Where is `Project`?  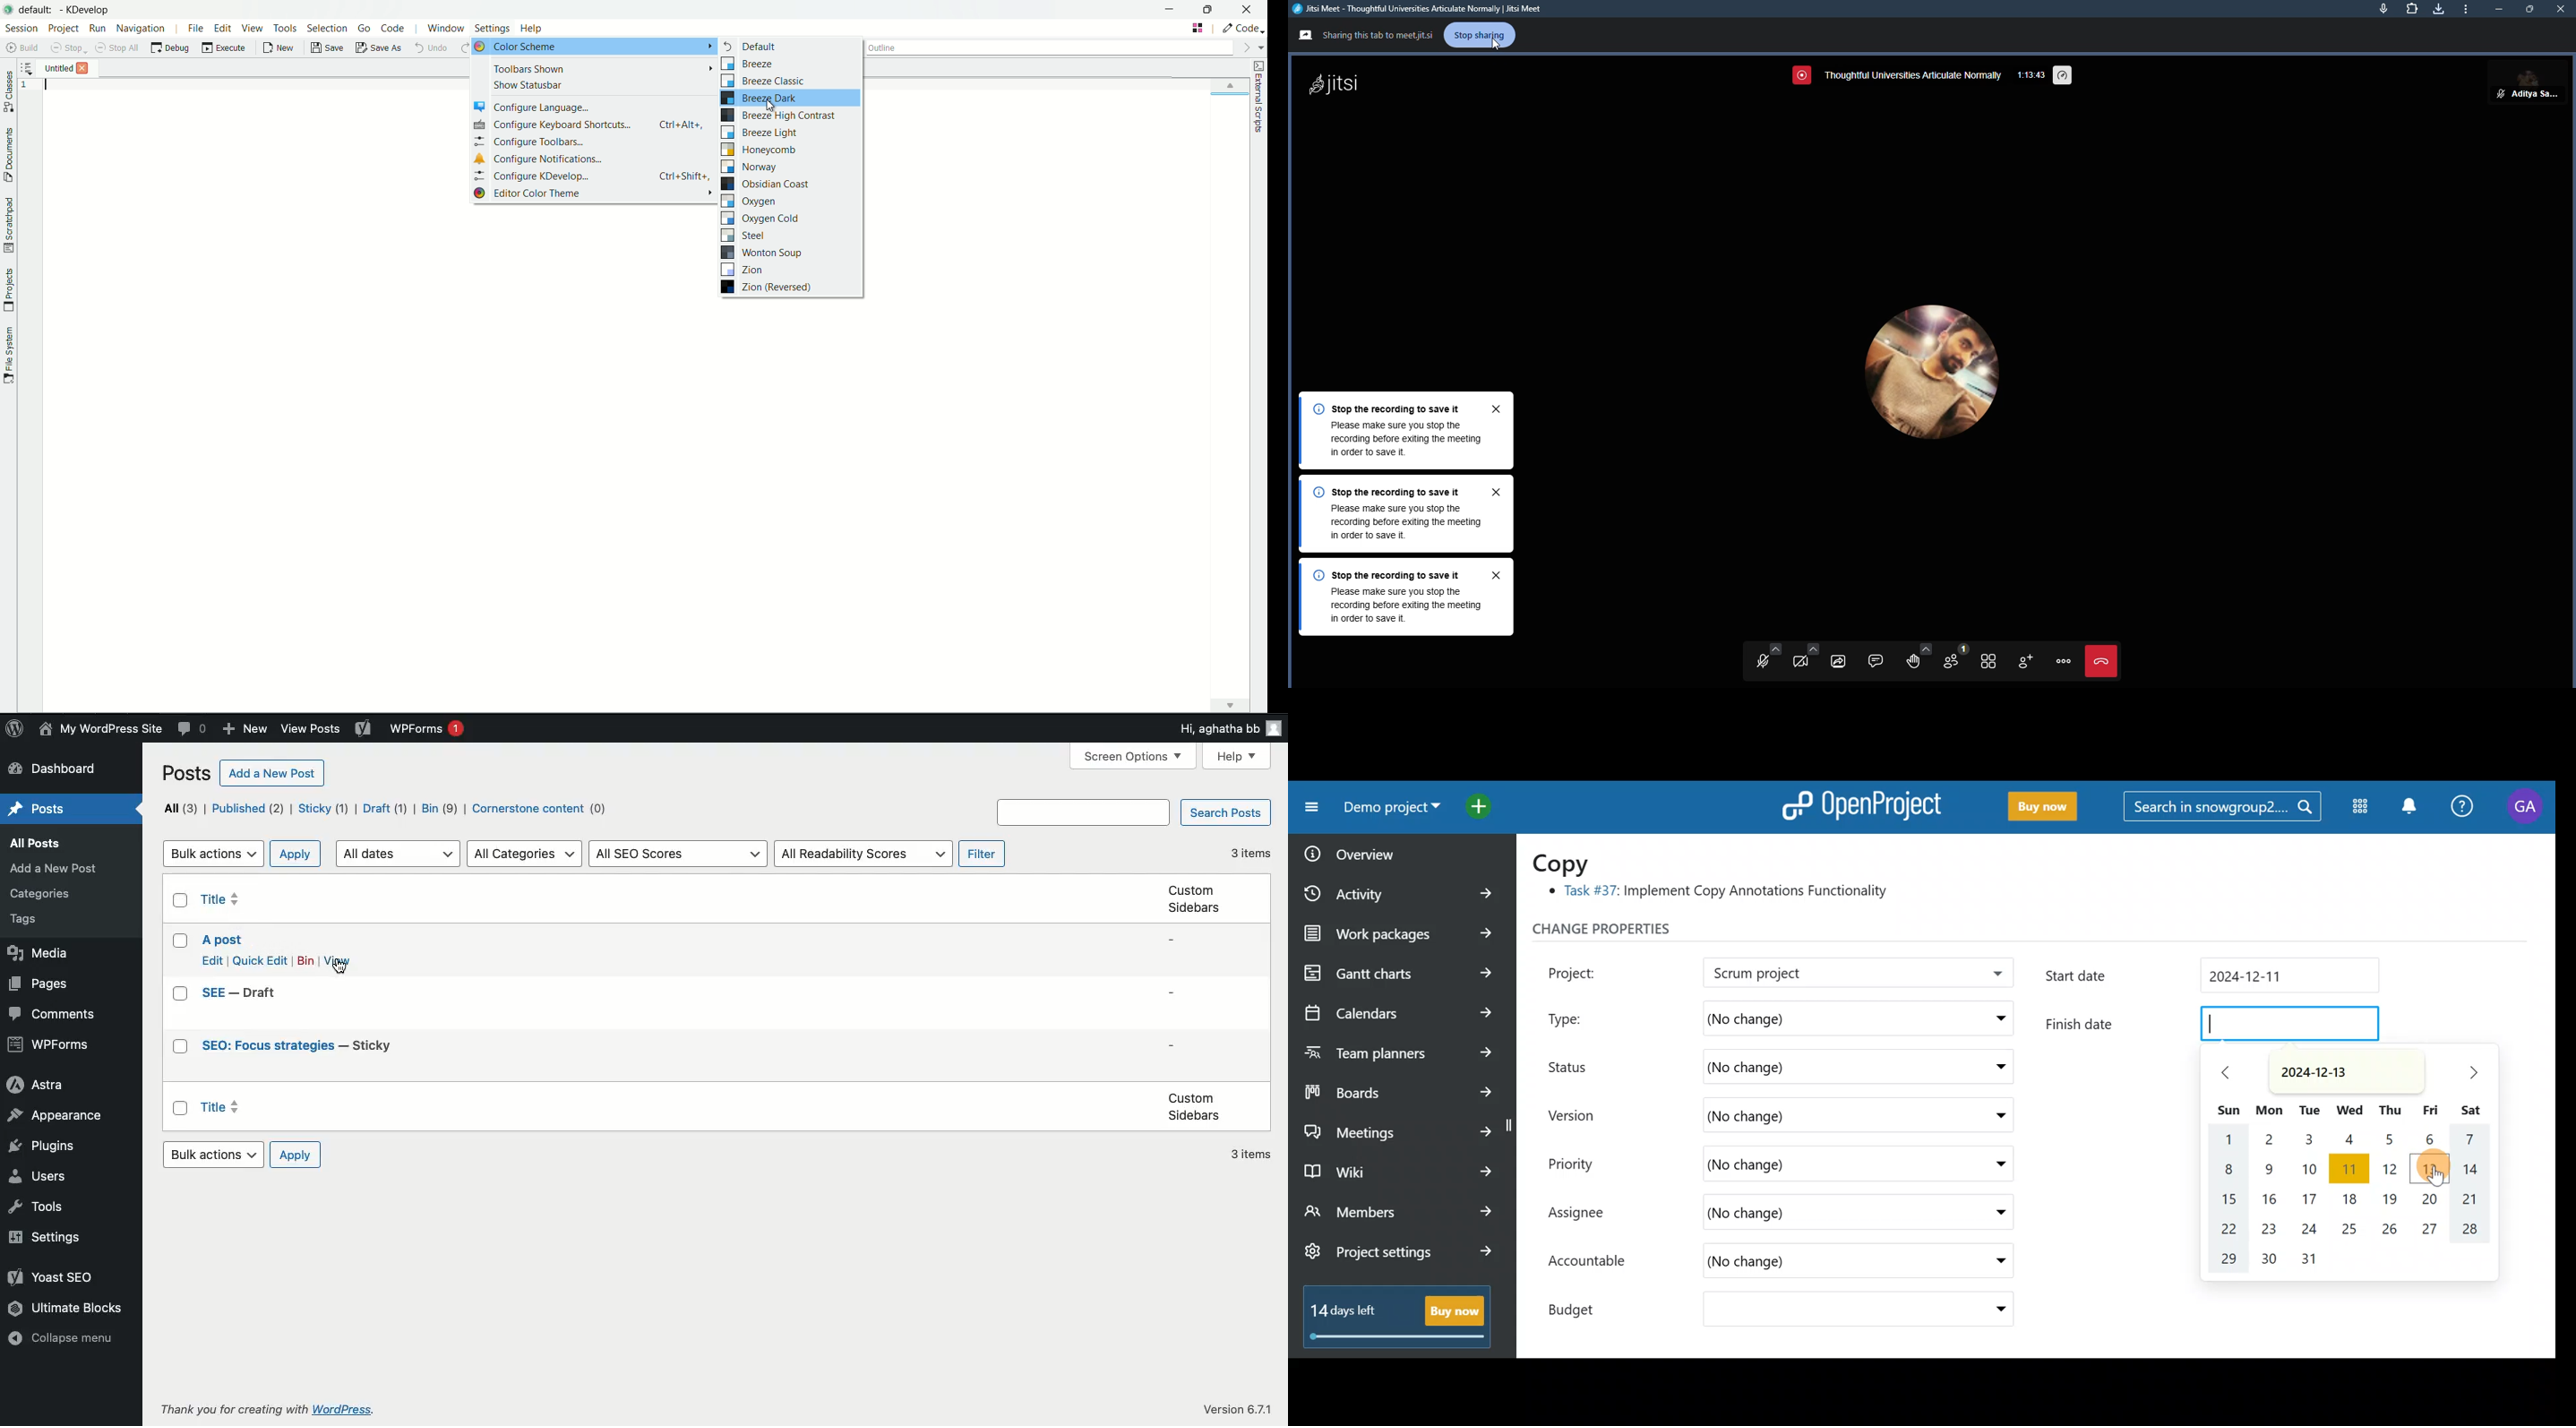 Project is located at coordinates (1588, 971).